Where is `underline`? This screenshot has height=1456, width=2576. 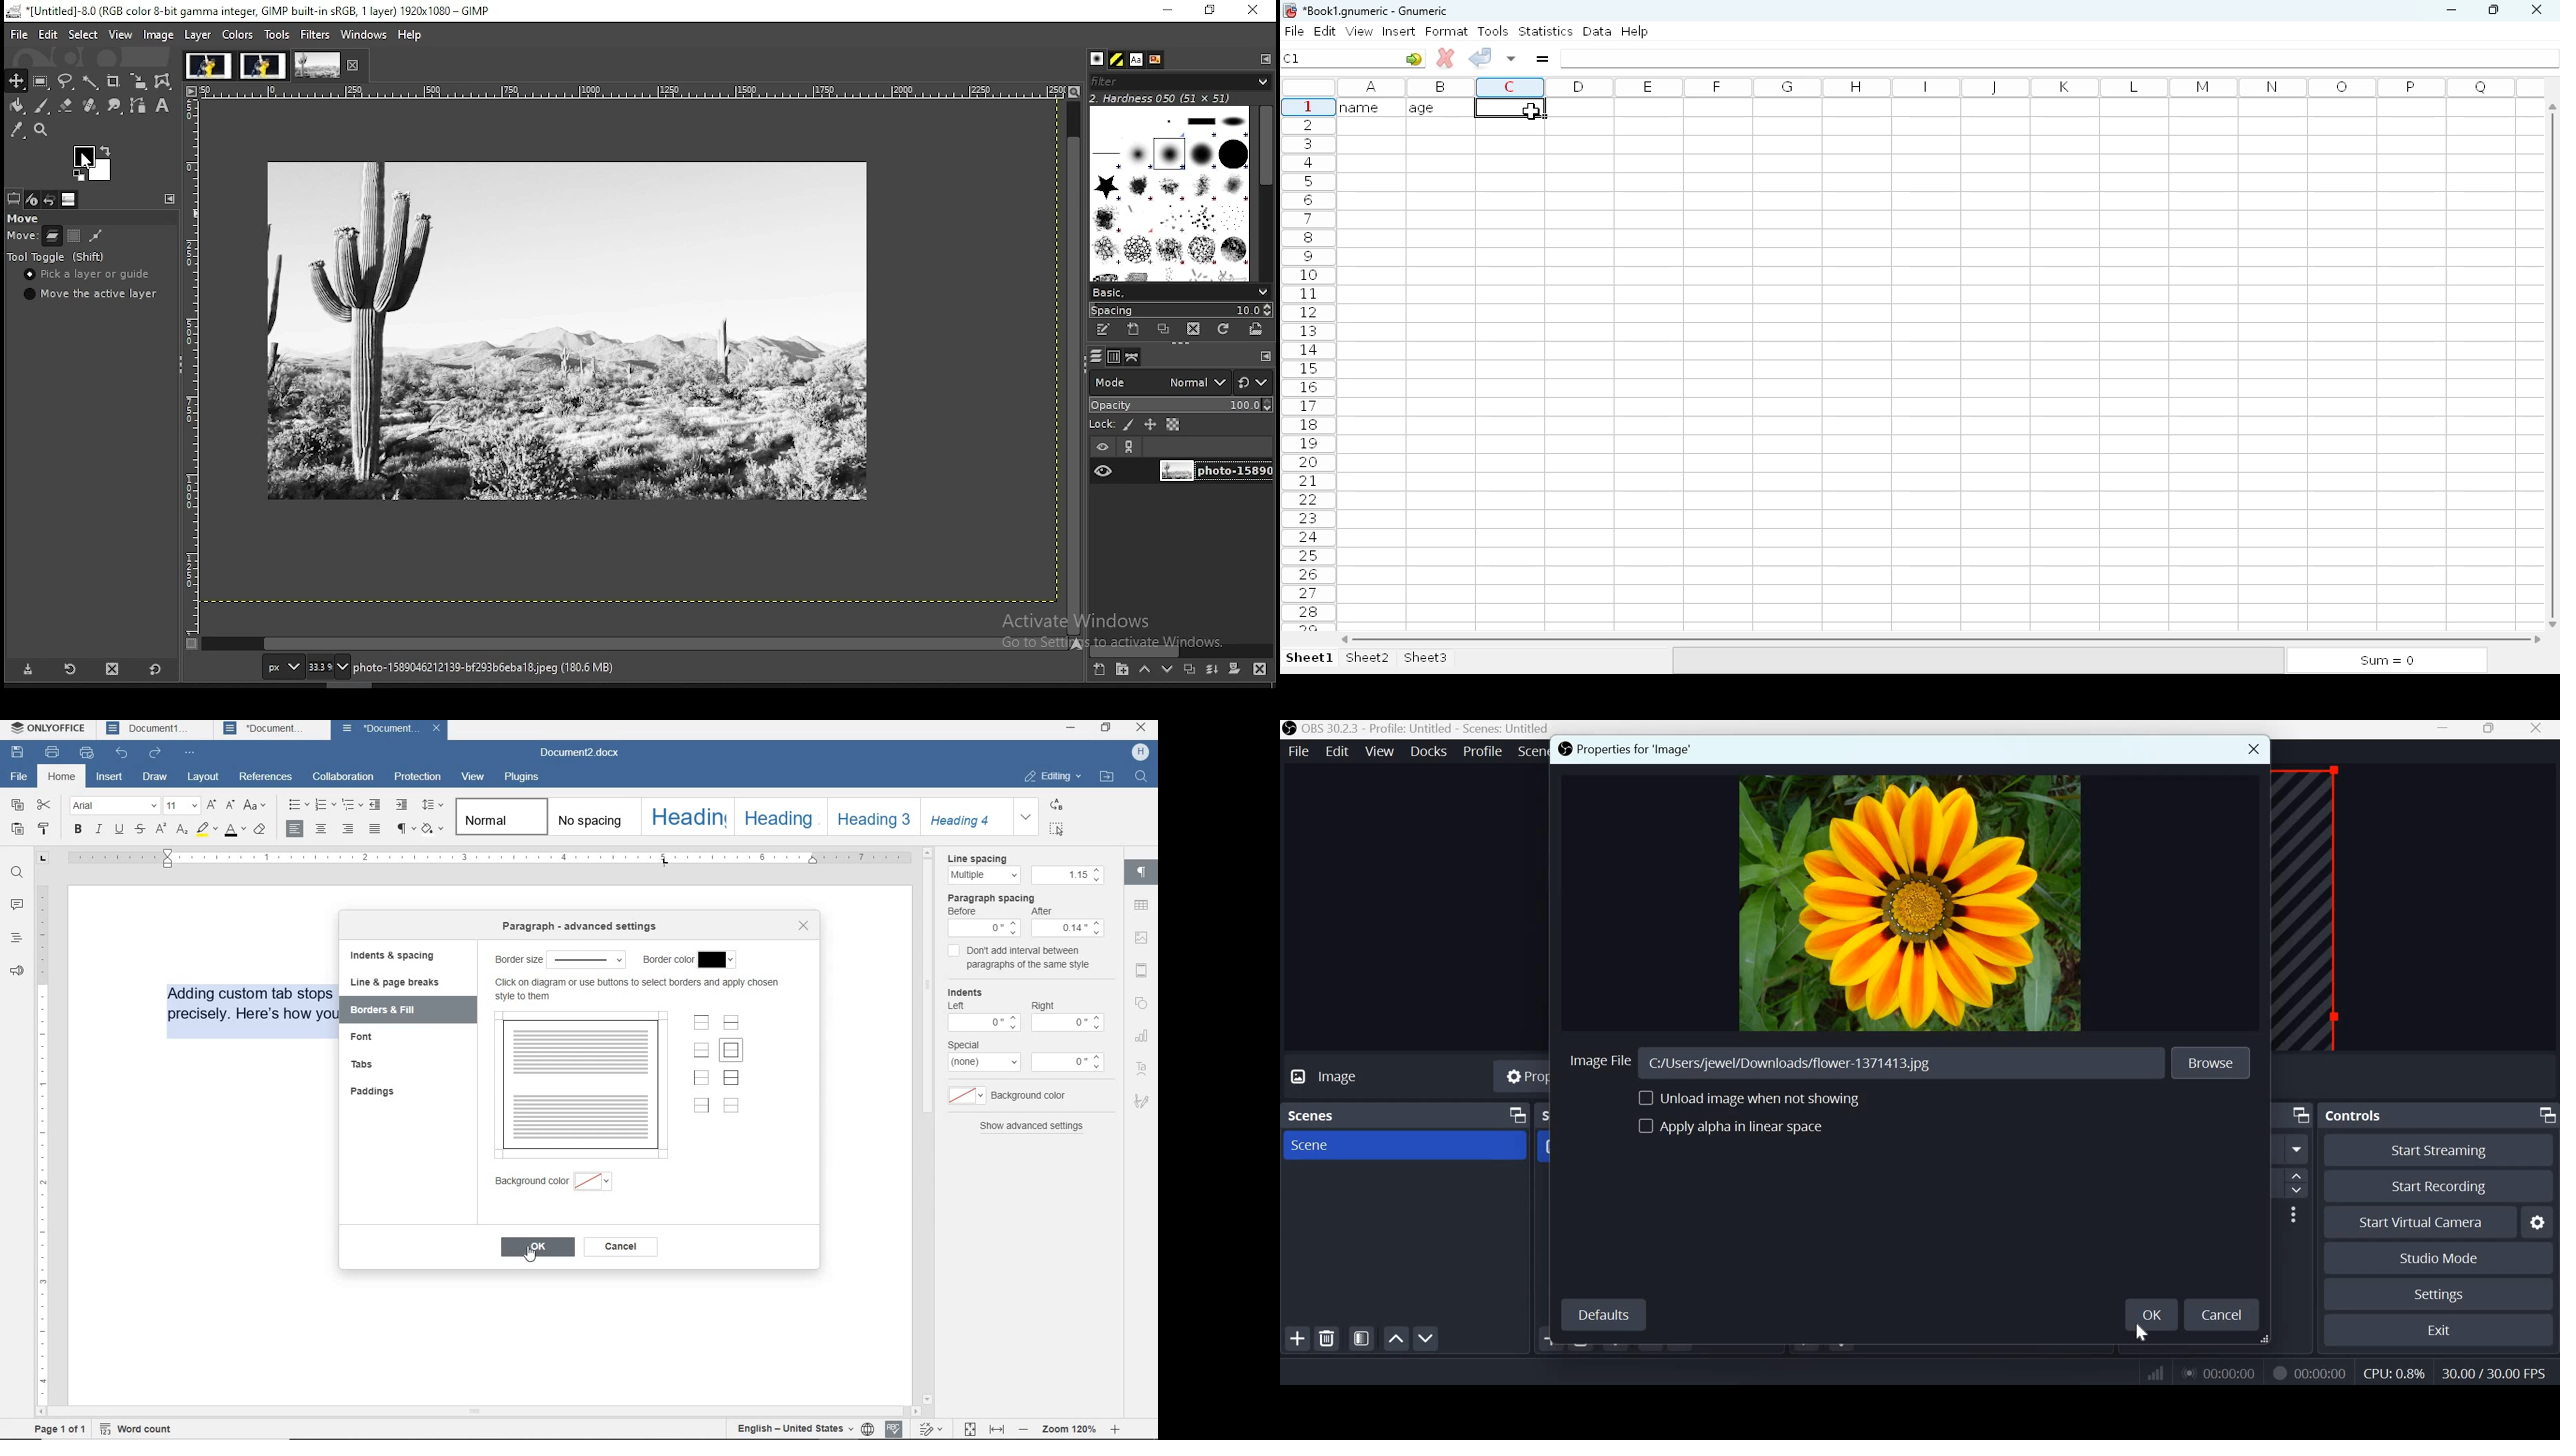
underline is located at coordinates (119, 830).